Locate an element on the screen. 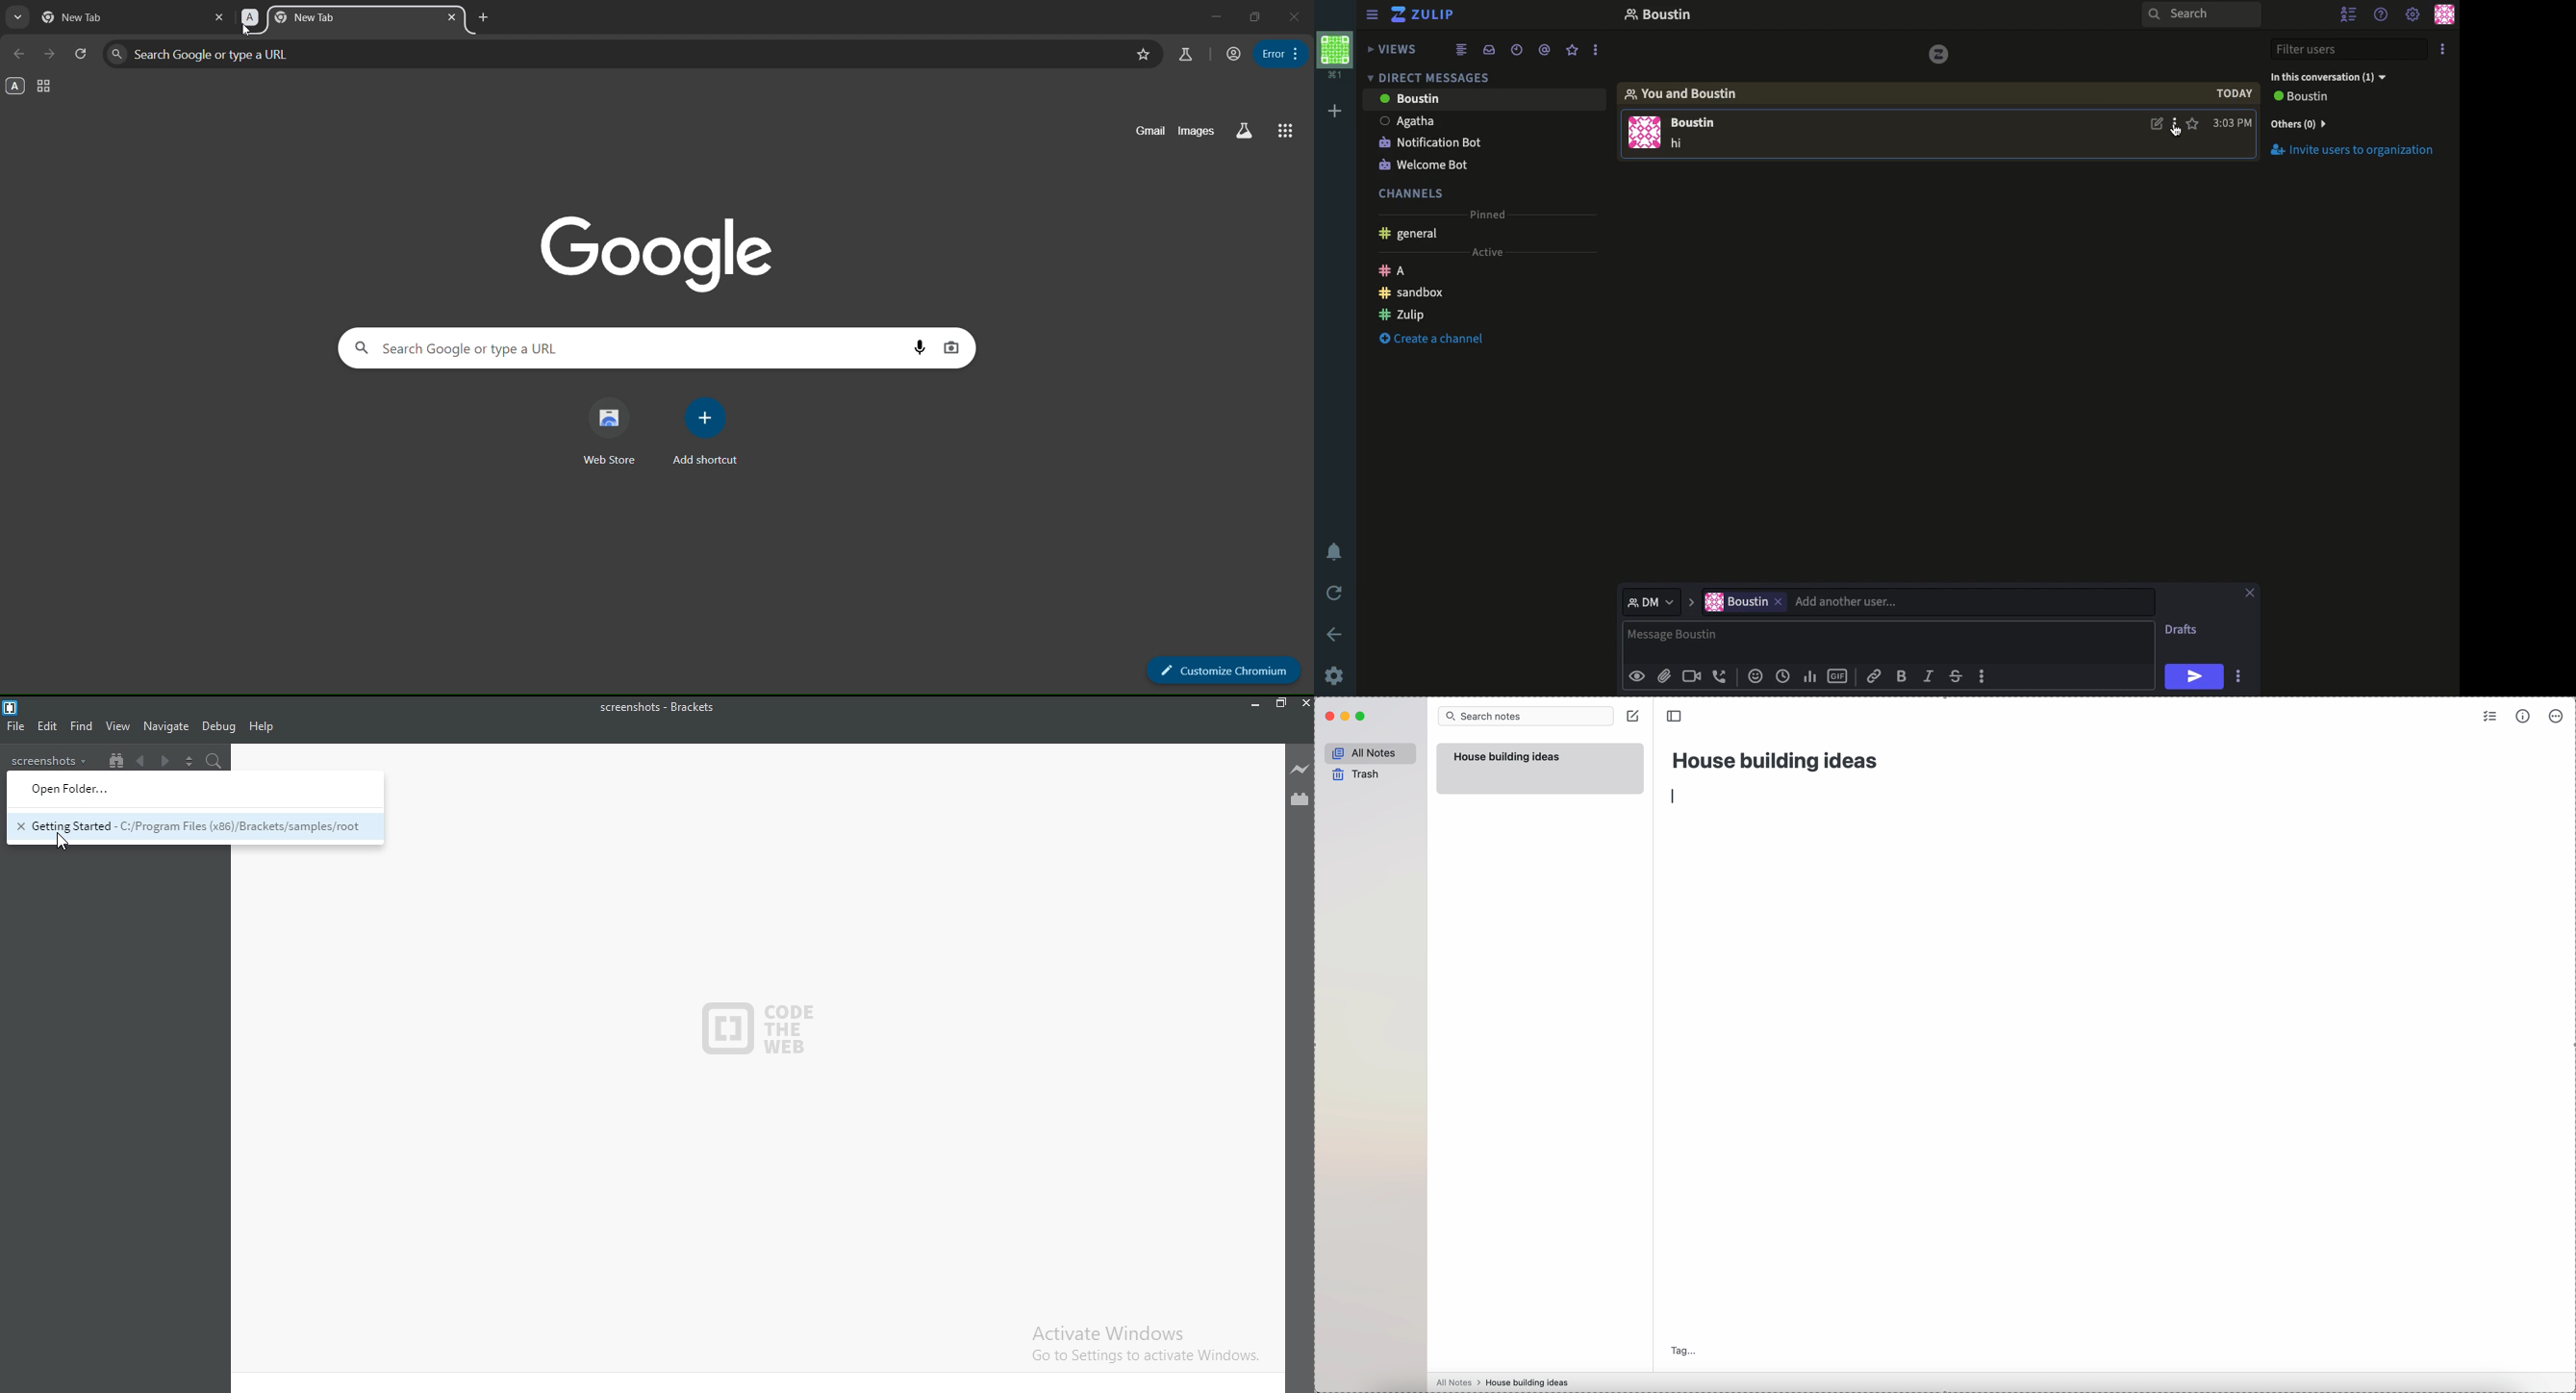  Tagged is located at coordinates (1544, 50).